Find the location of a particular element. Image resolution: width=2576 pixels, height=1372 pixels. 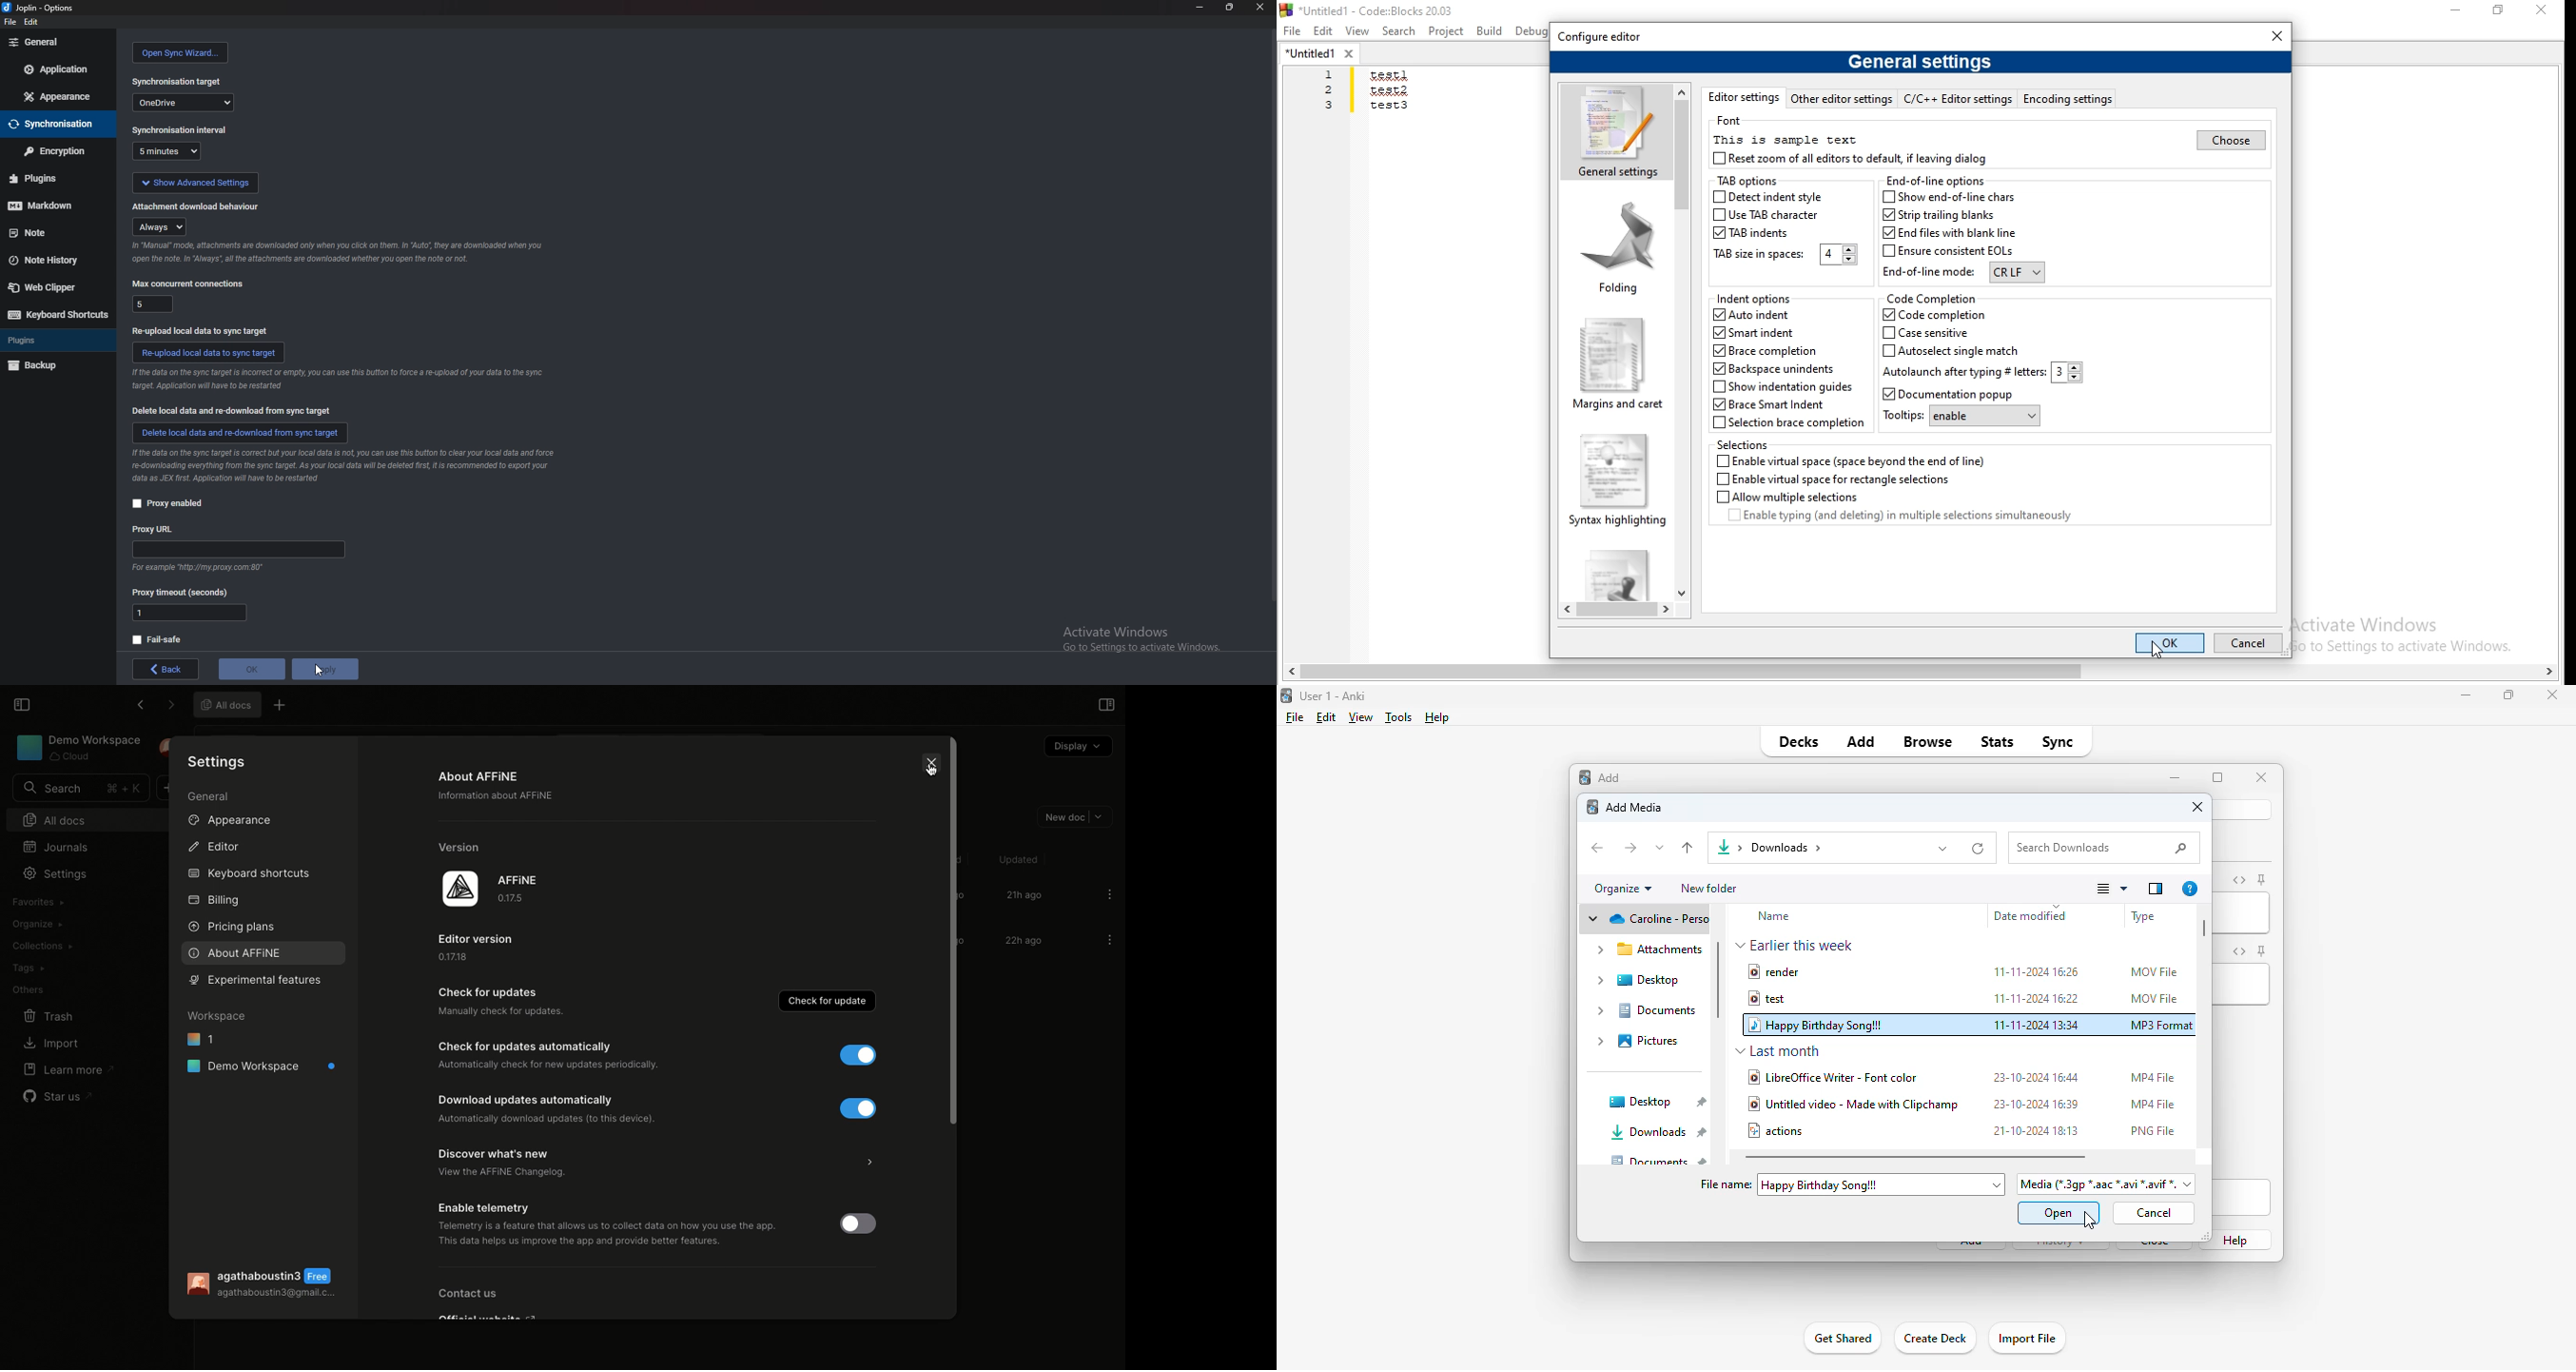

plugins is located at coordinates (49, 341).